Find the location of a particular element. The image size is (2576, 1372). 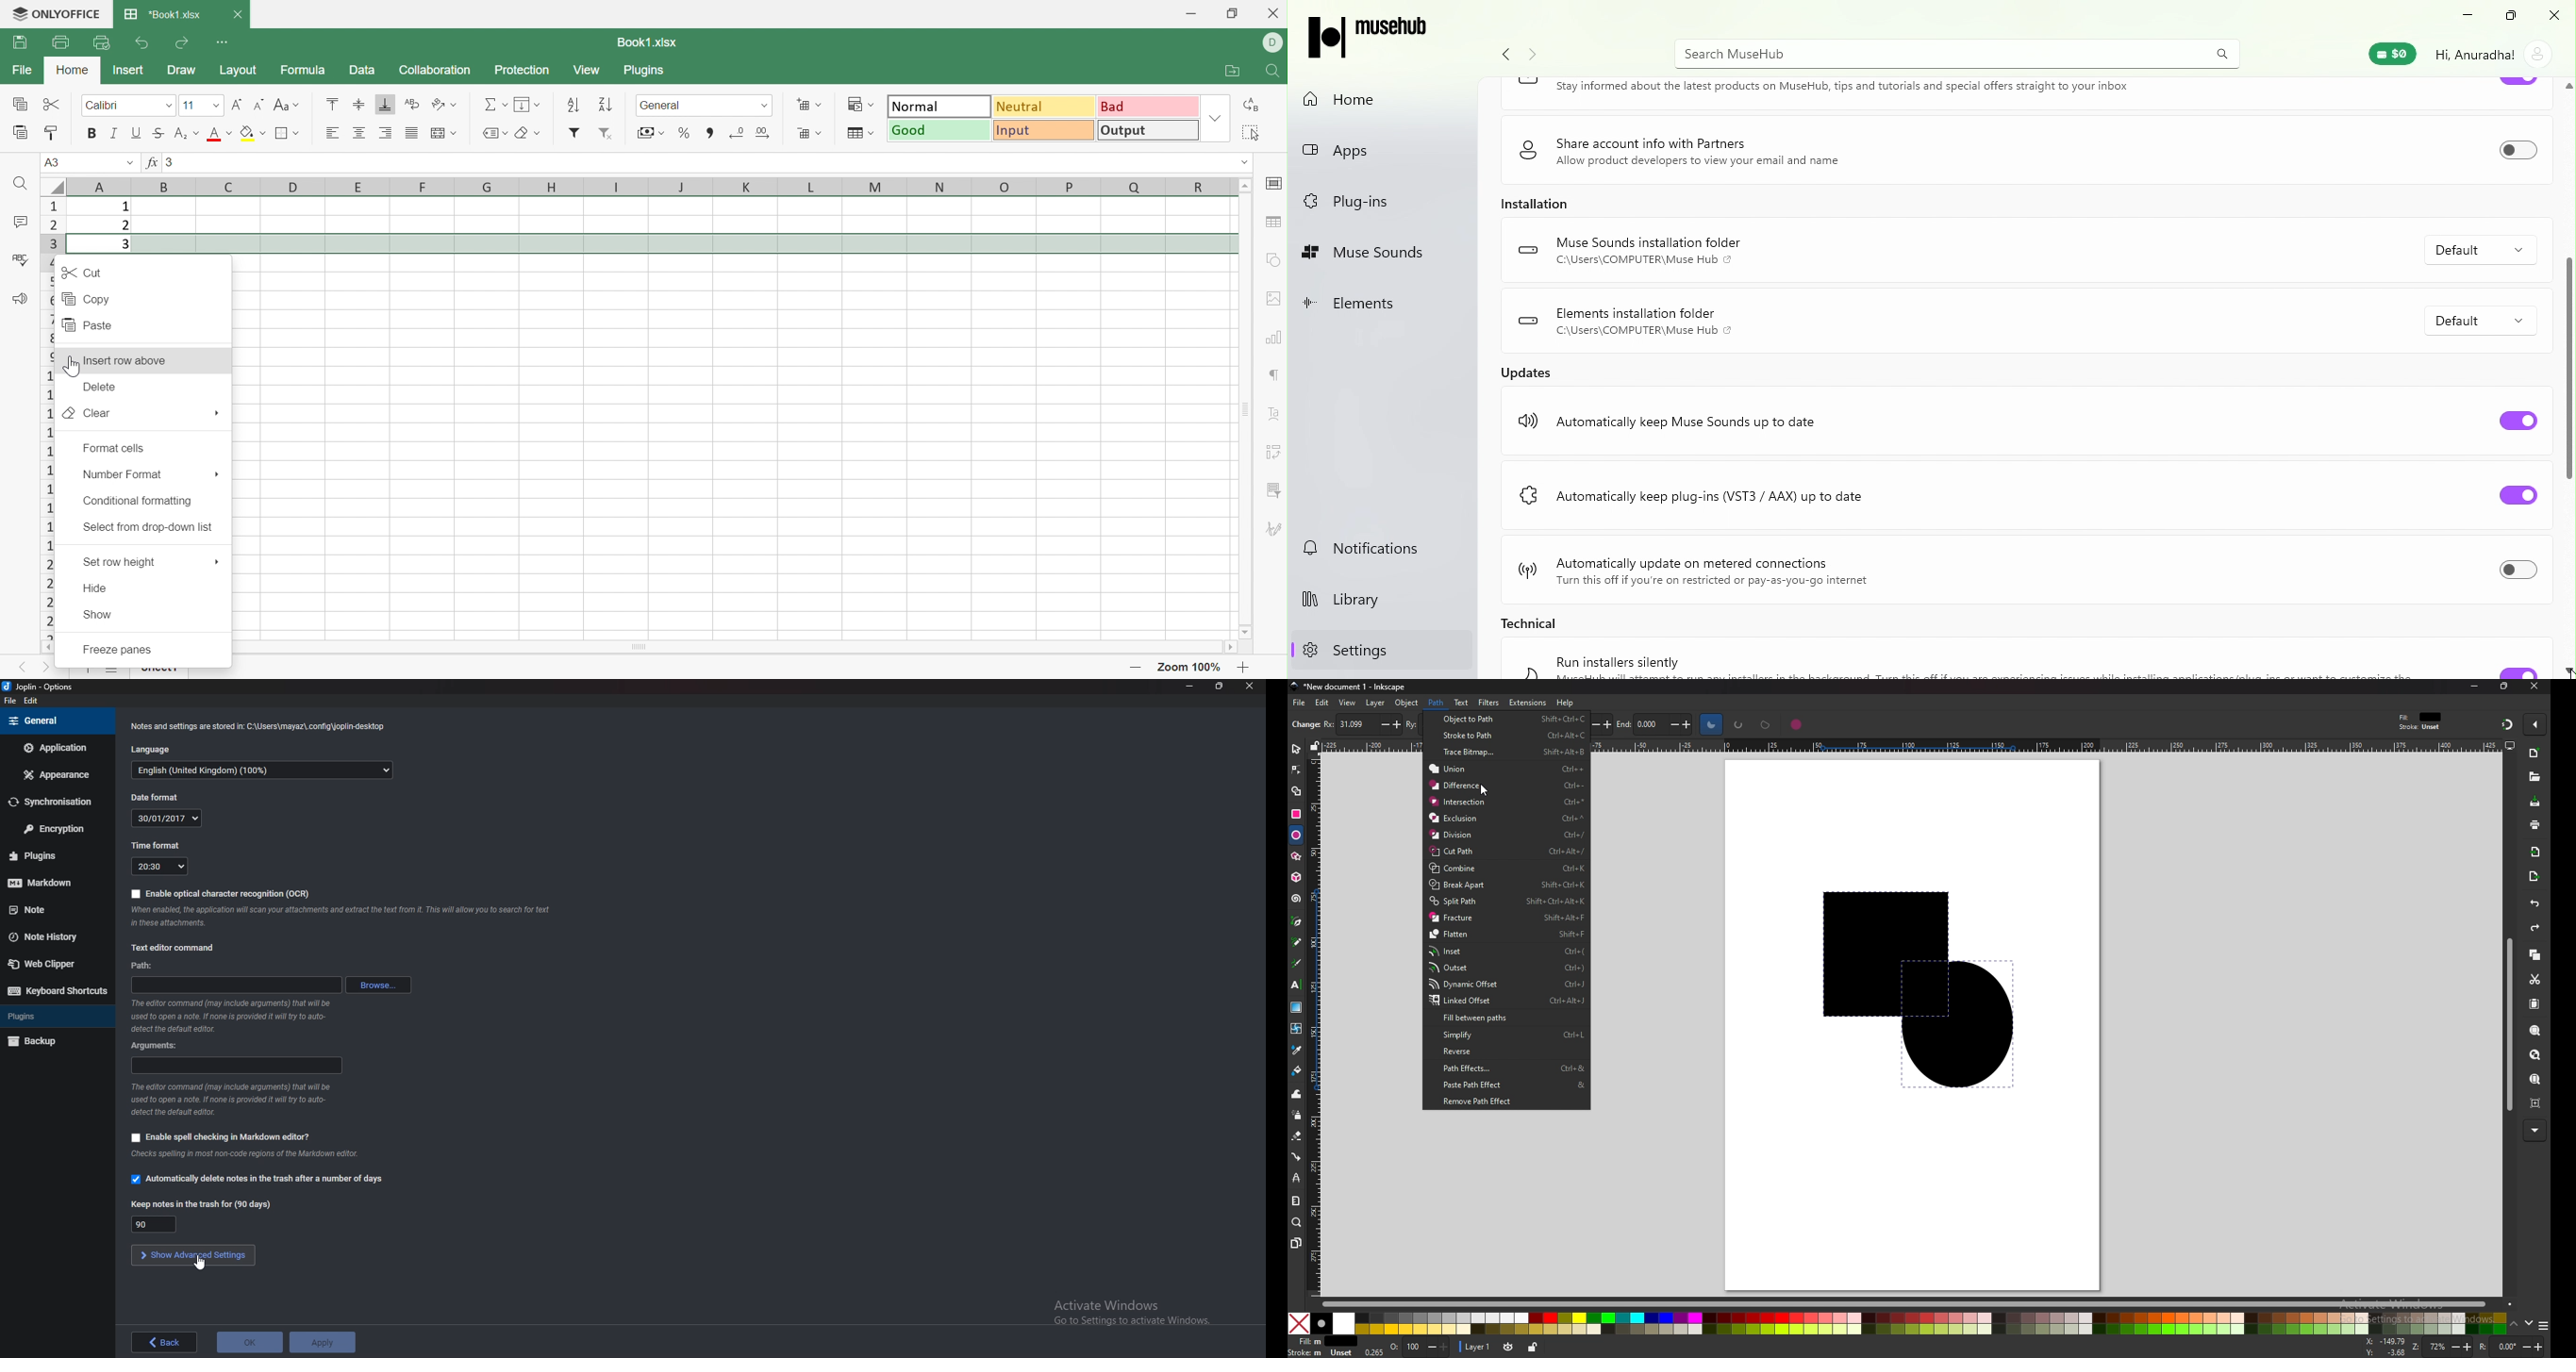

Bad is located at coordinates (1147, 107).